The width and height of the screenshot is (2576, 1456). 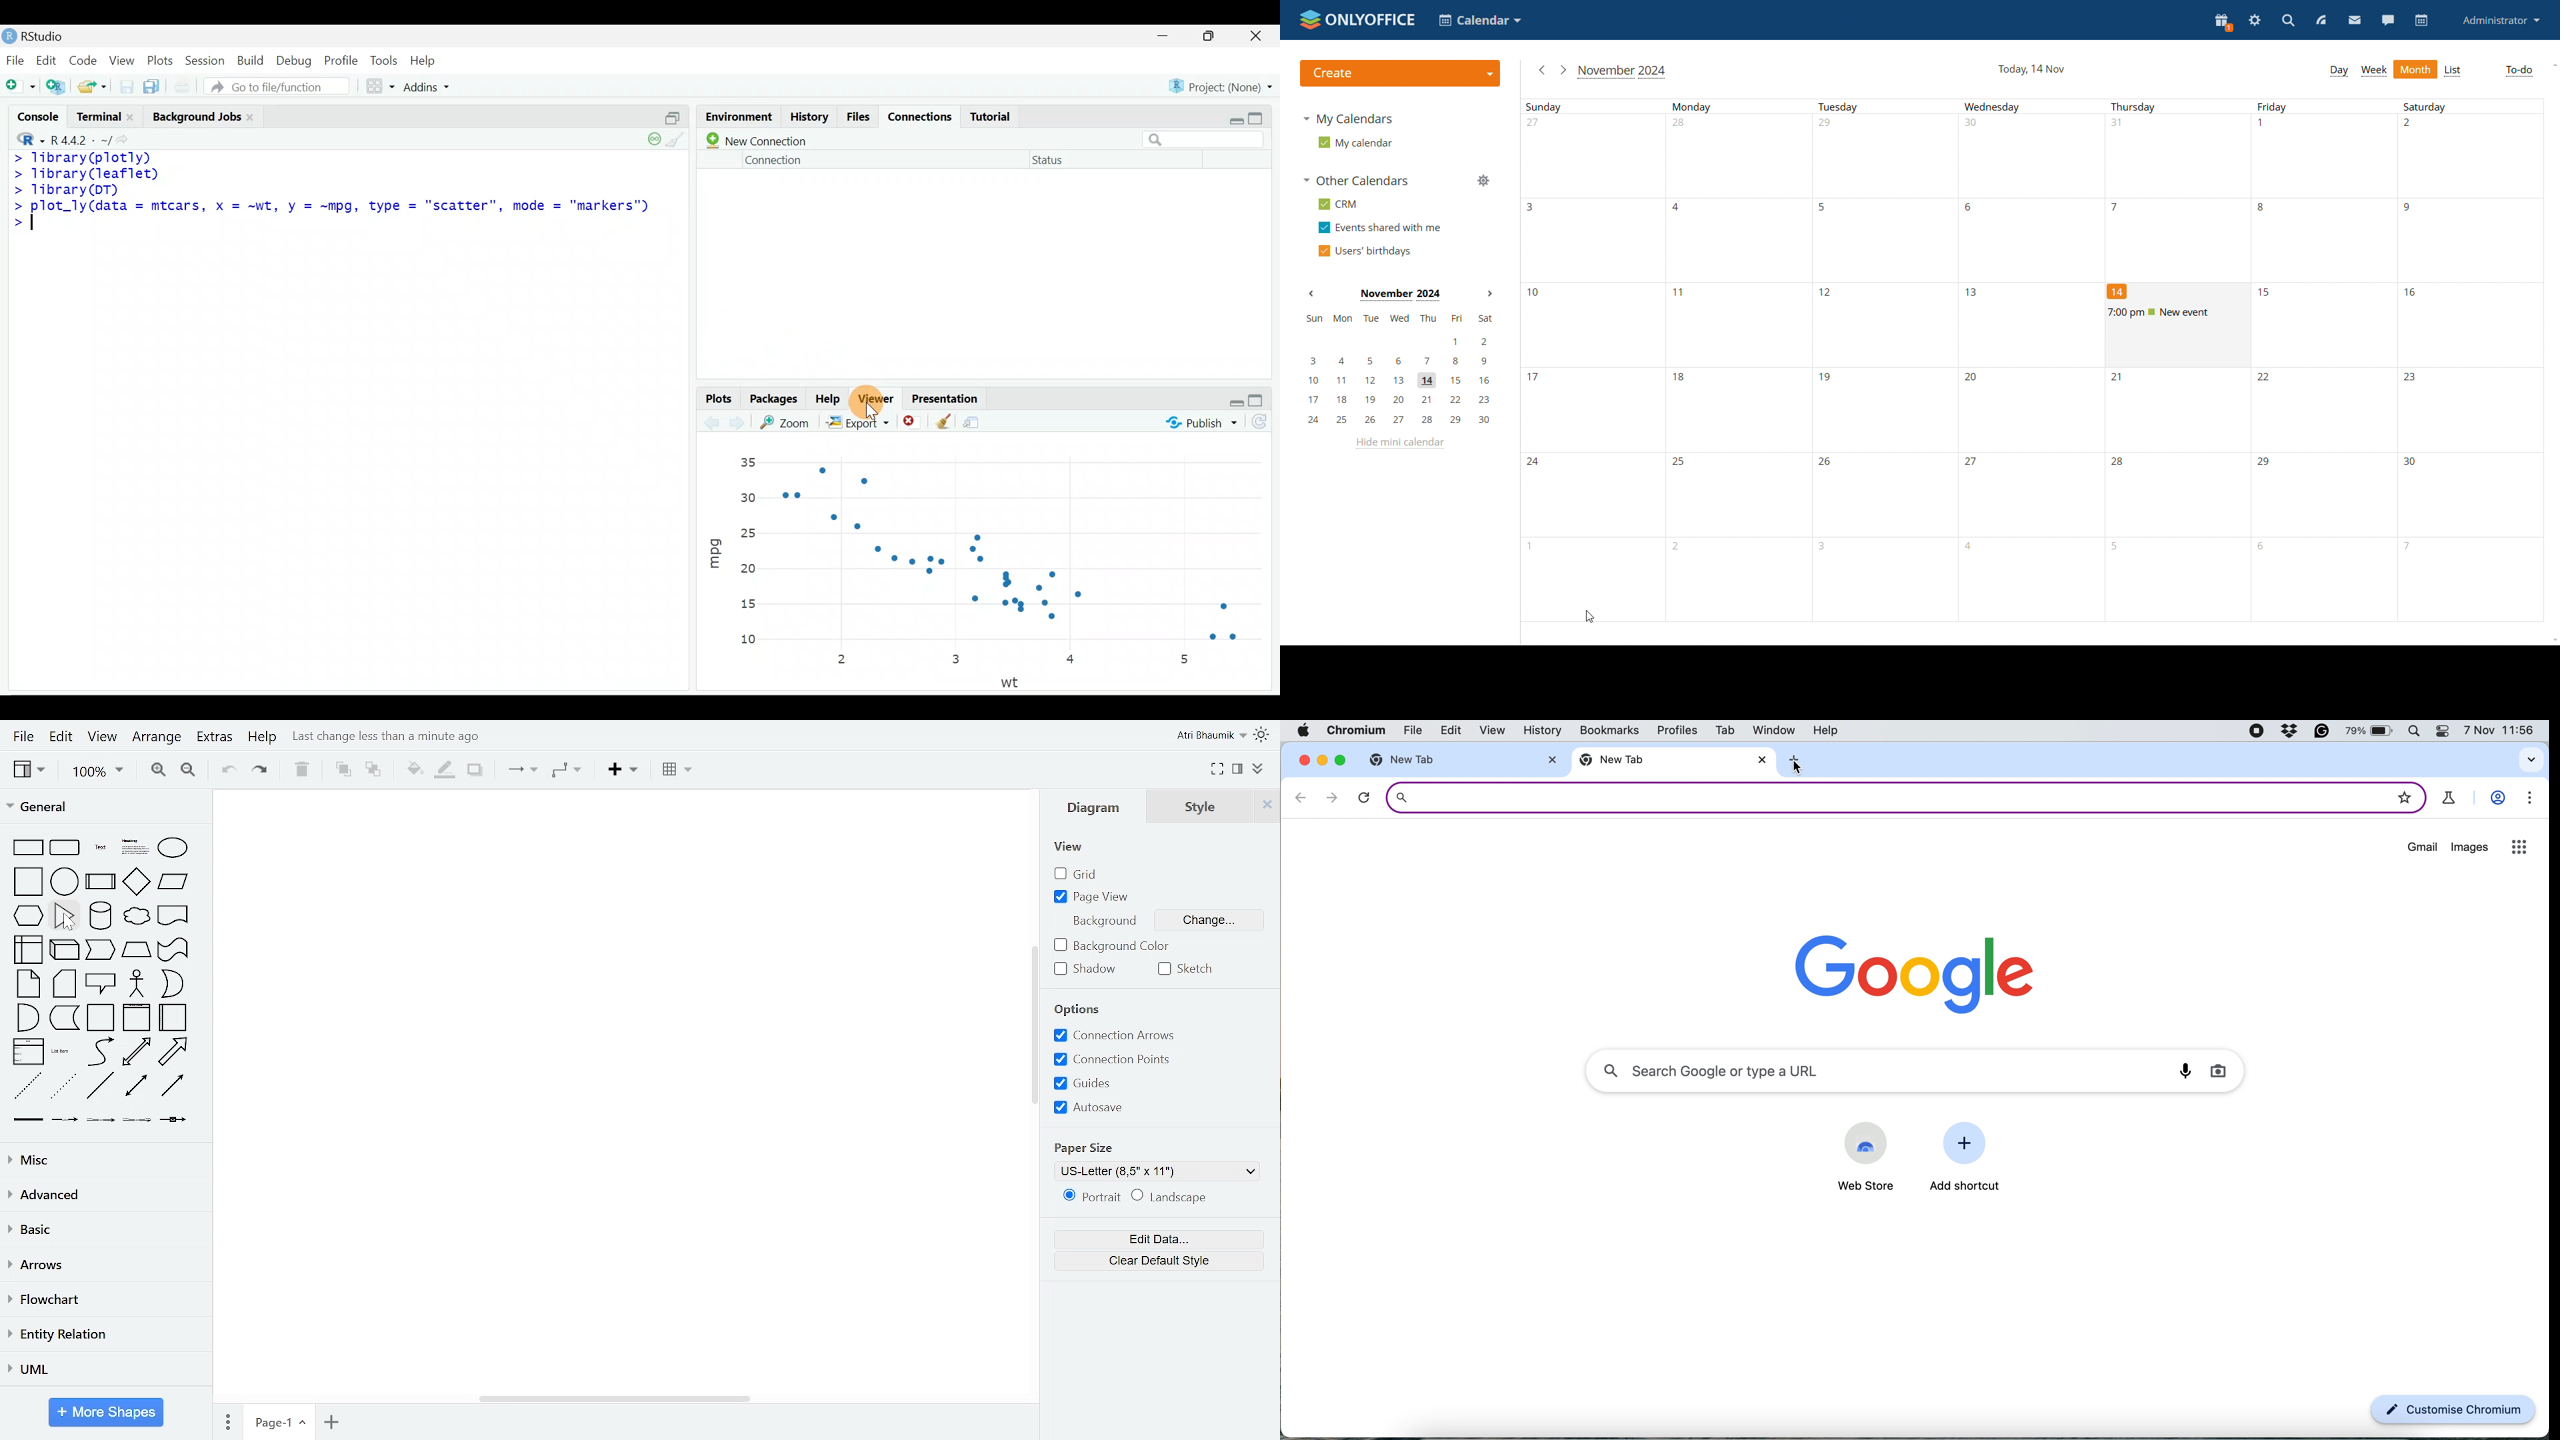 I want to click on web store, so click(x=1860, y=1187).